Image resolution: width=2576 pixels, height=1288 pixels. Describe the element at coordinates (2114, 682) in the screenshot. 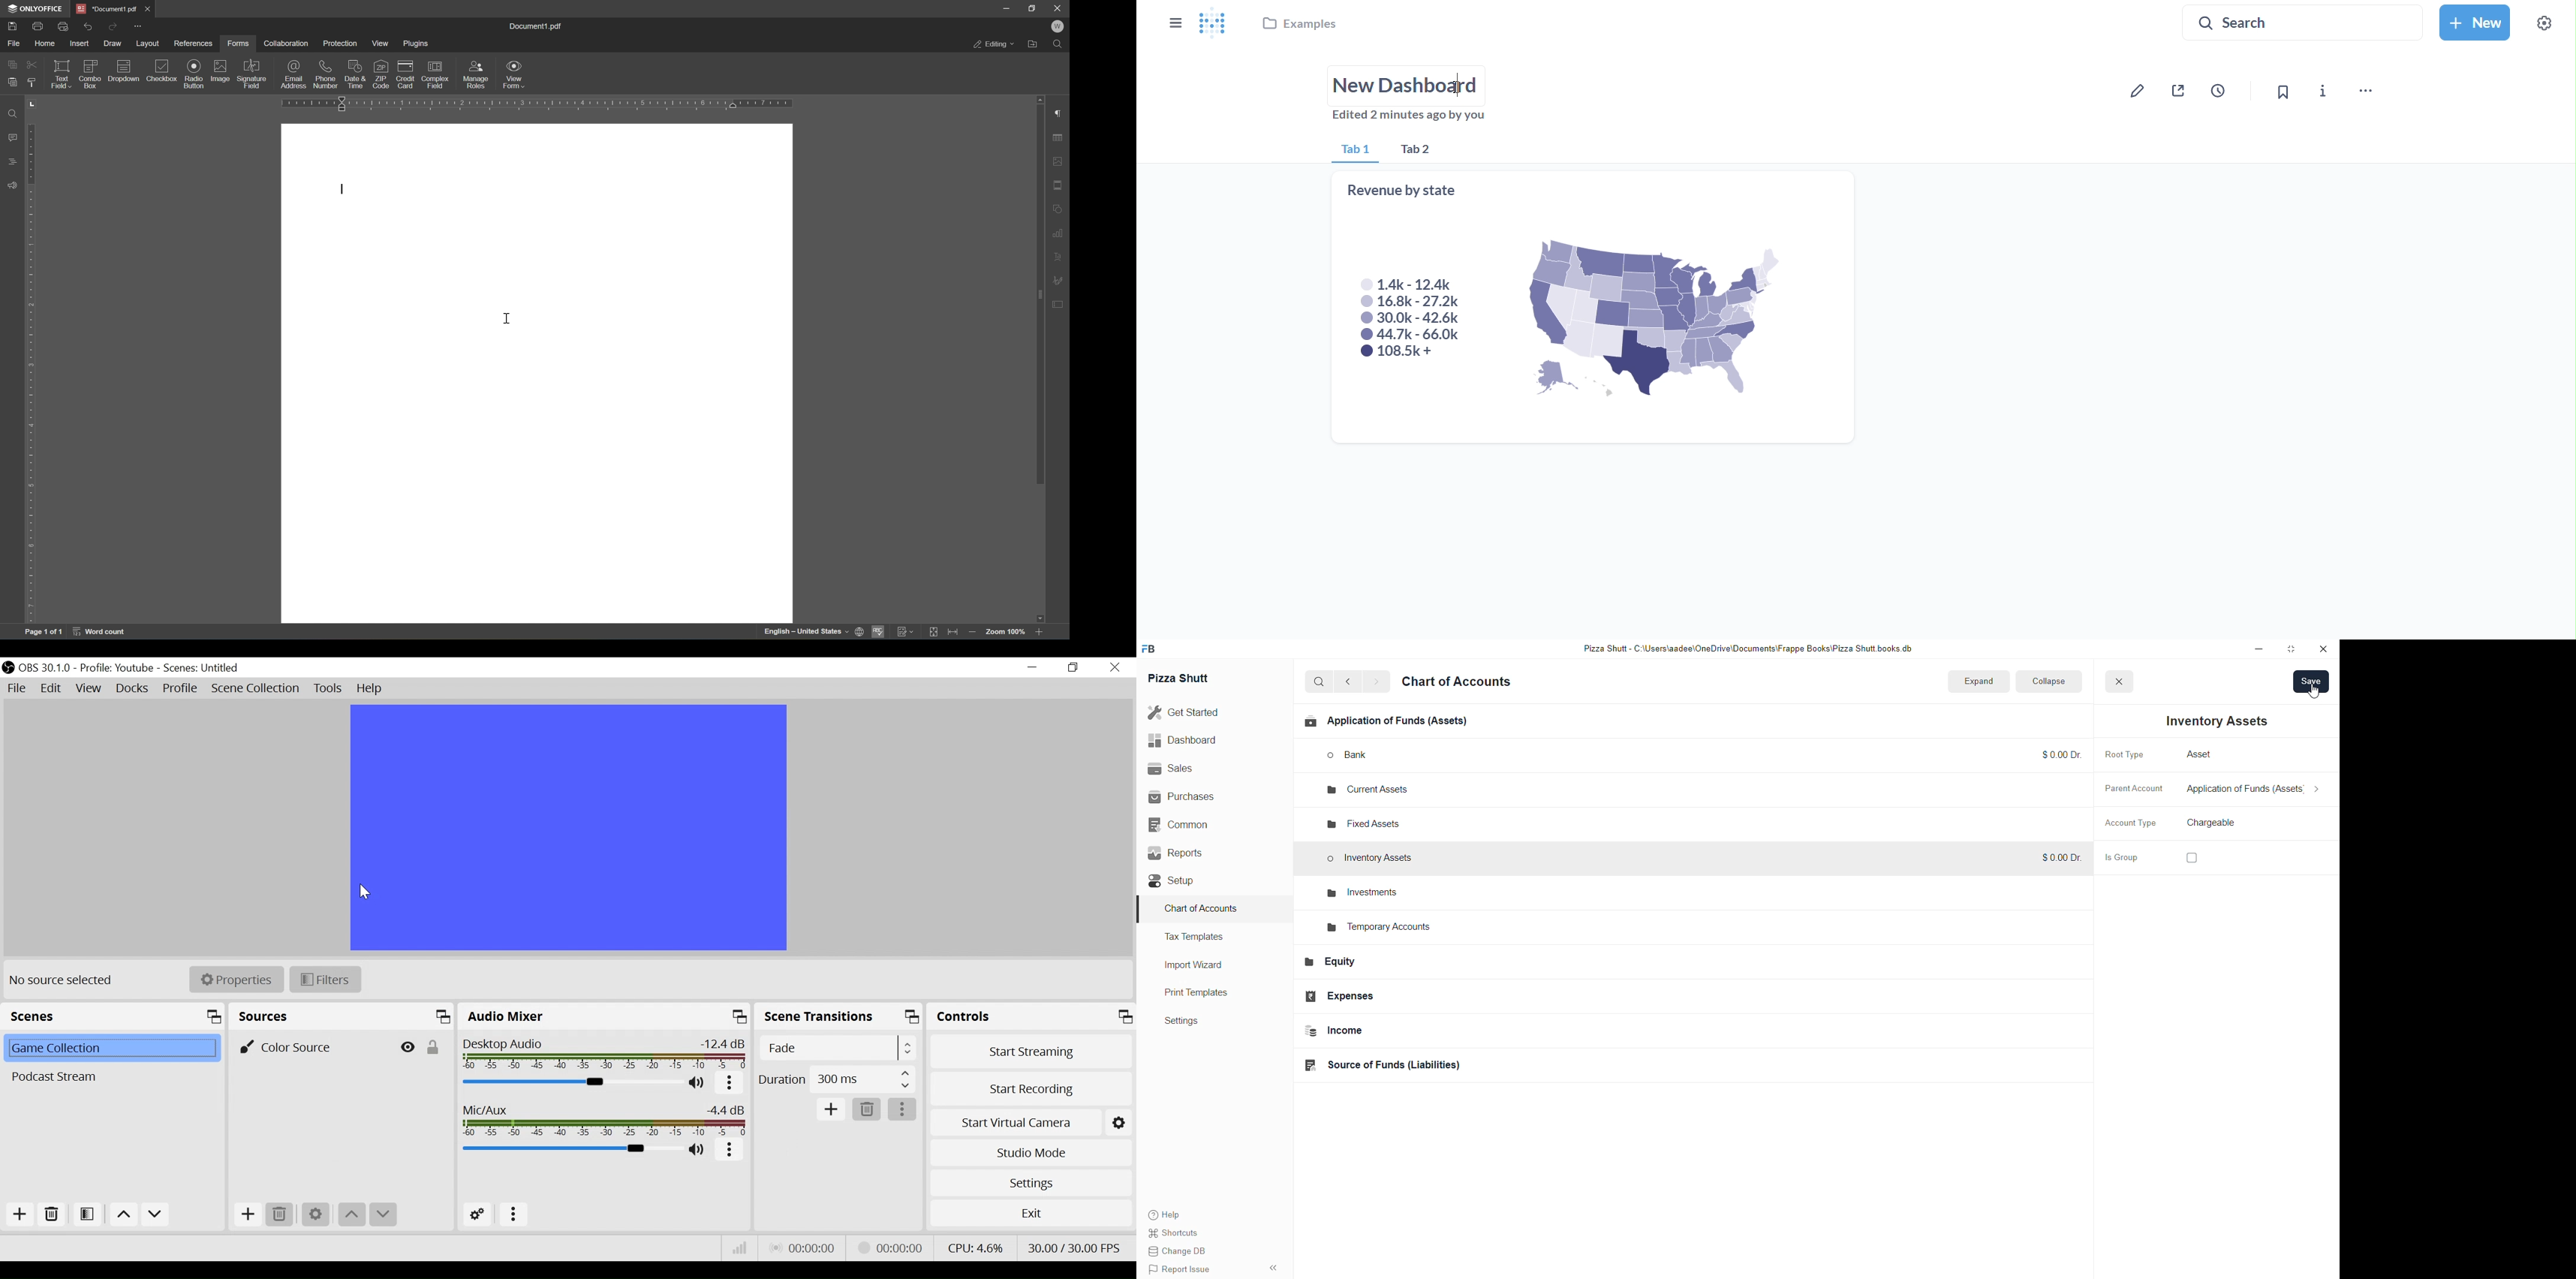

I see `close ` at that location.